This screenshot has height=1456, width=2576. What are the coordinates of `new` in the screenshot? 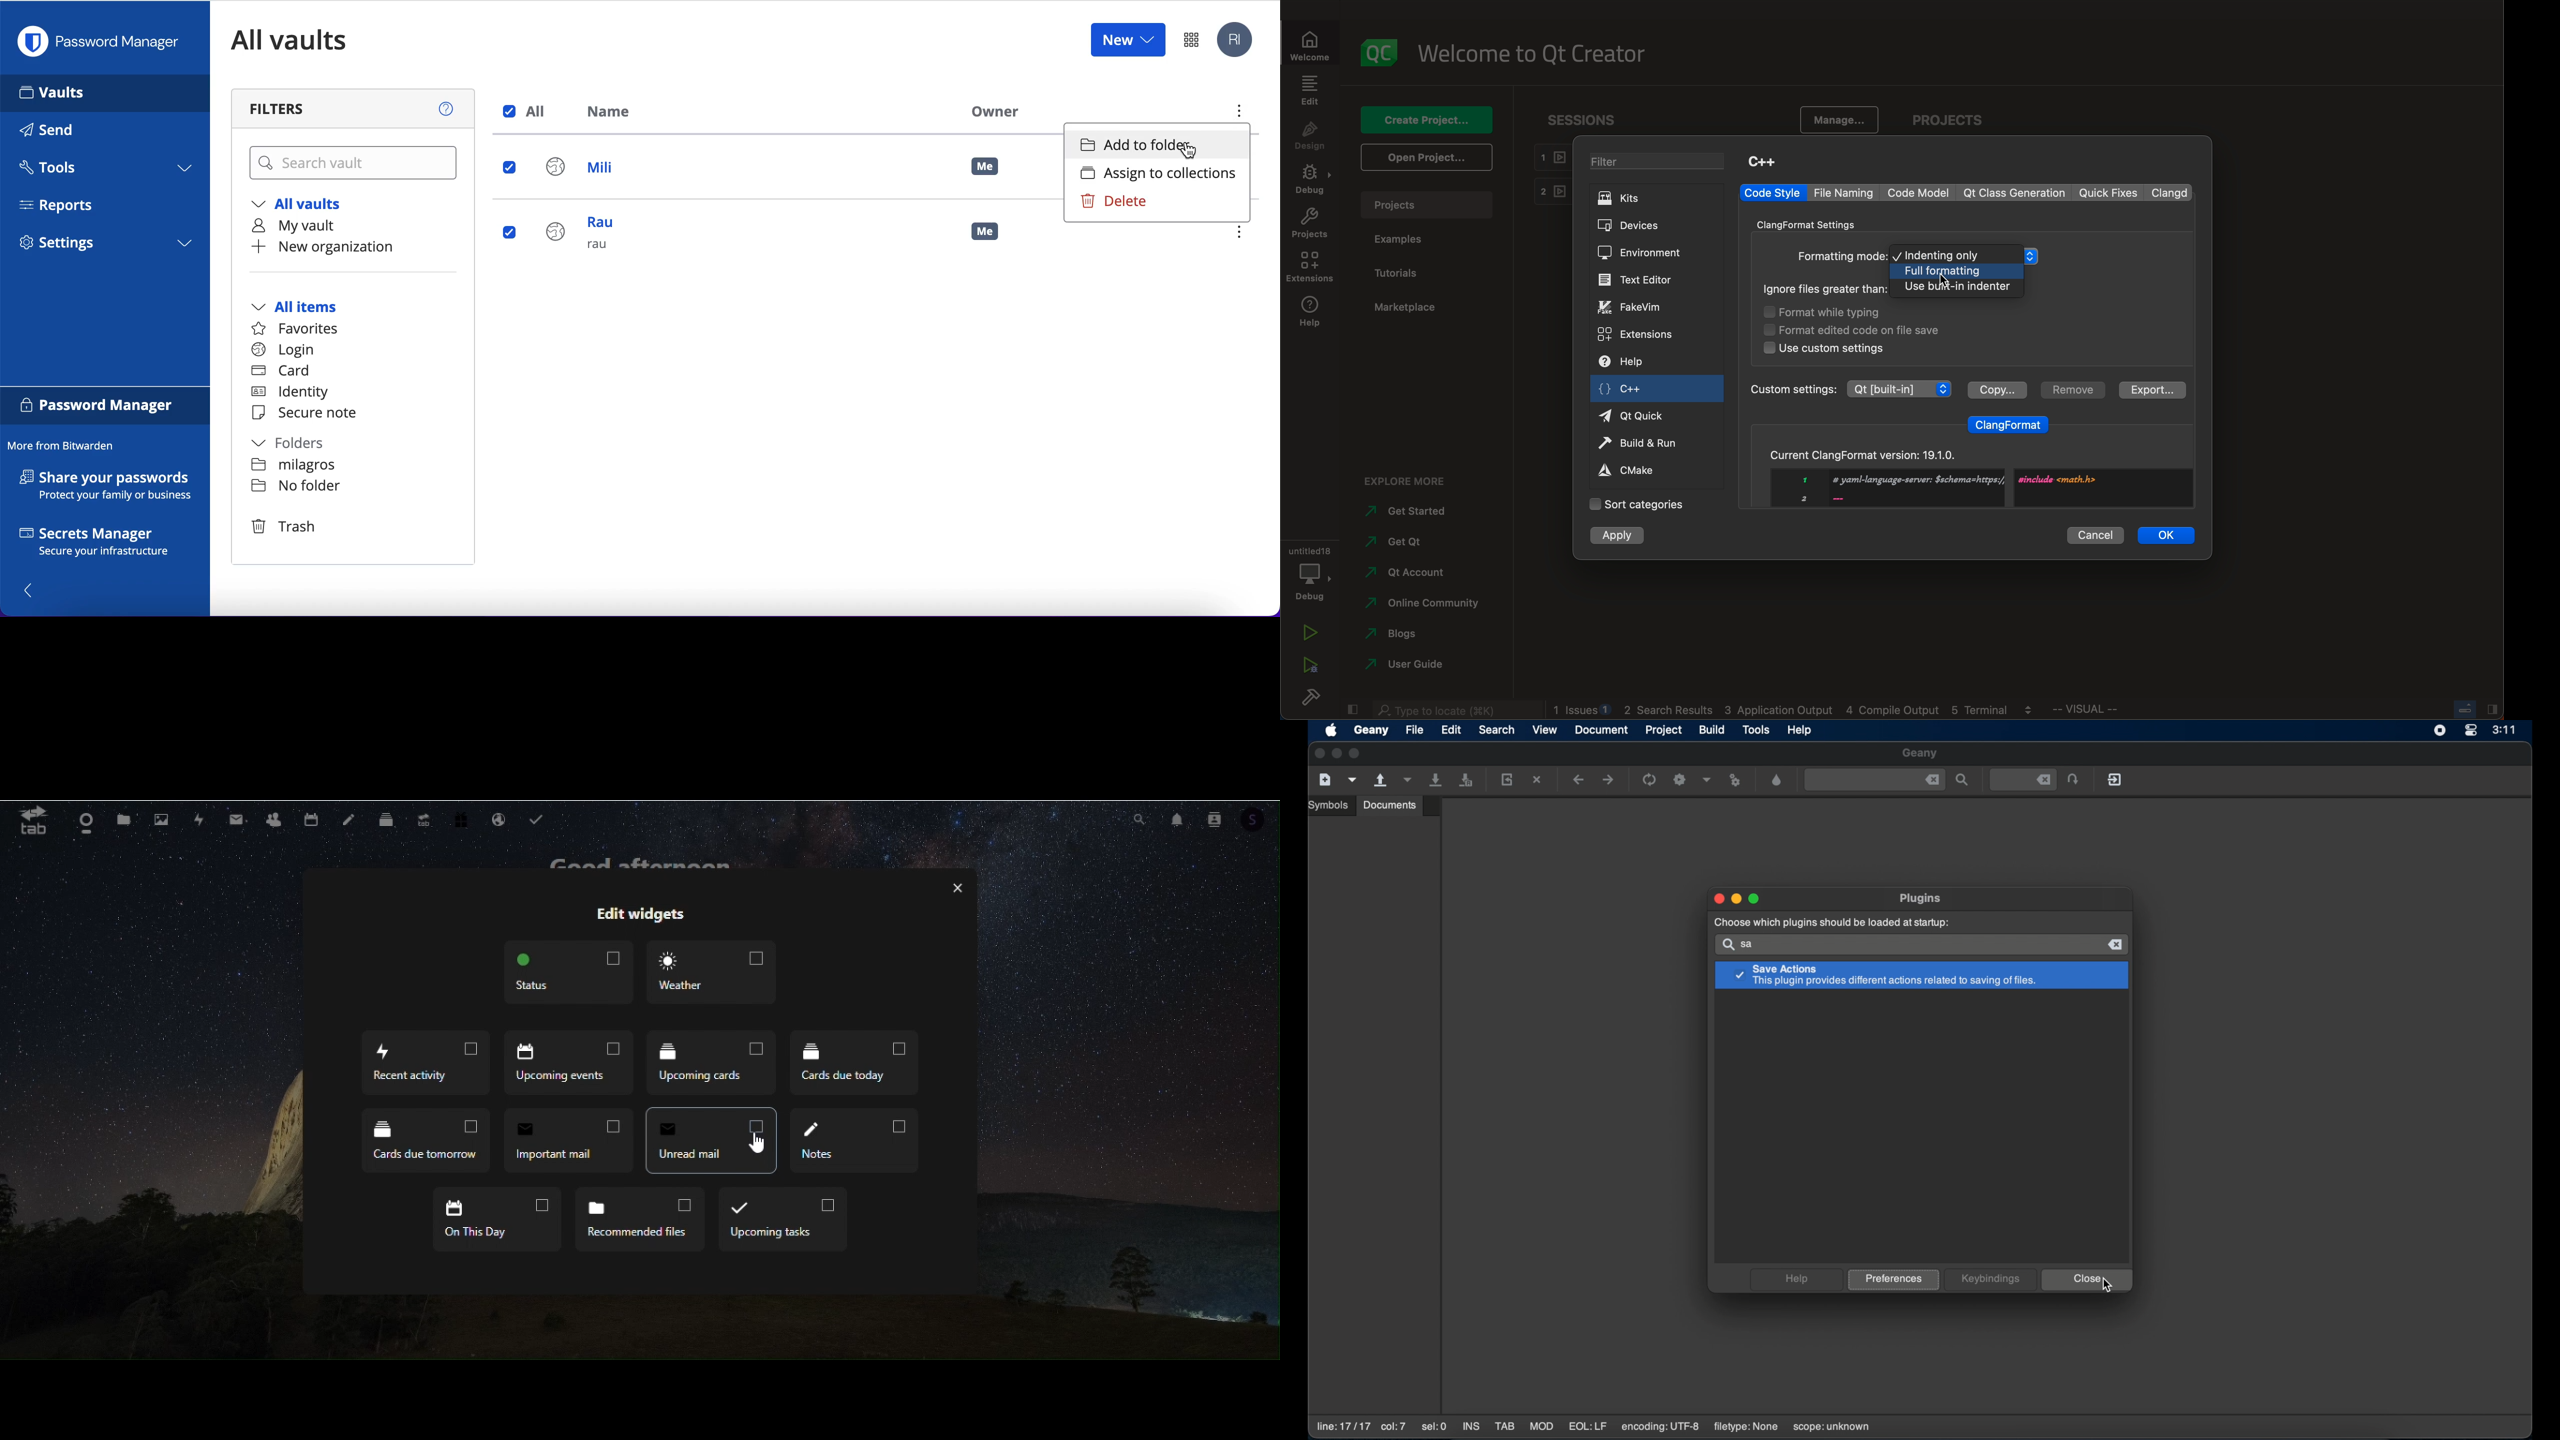 It's located at (1127, 39).